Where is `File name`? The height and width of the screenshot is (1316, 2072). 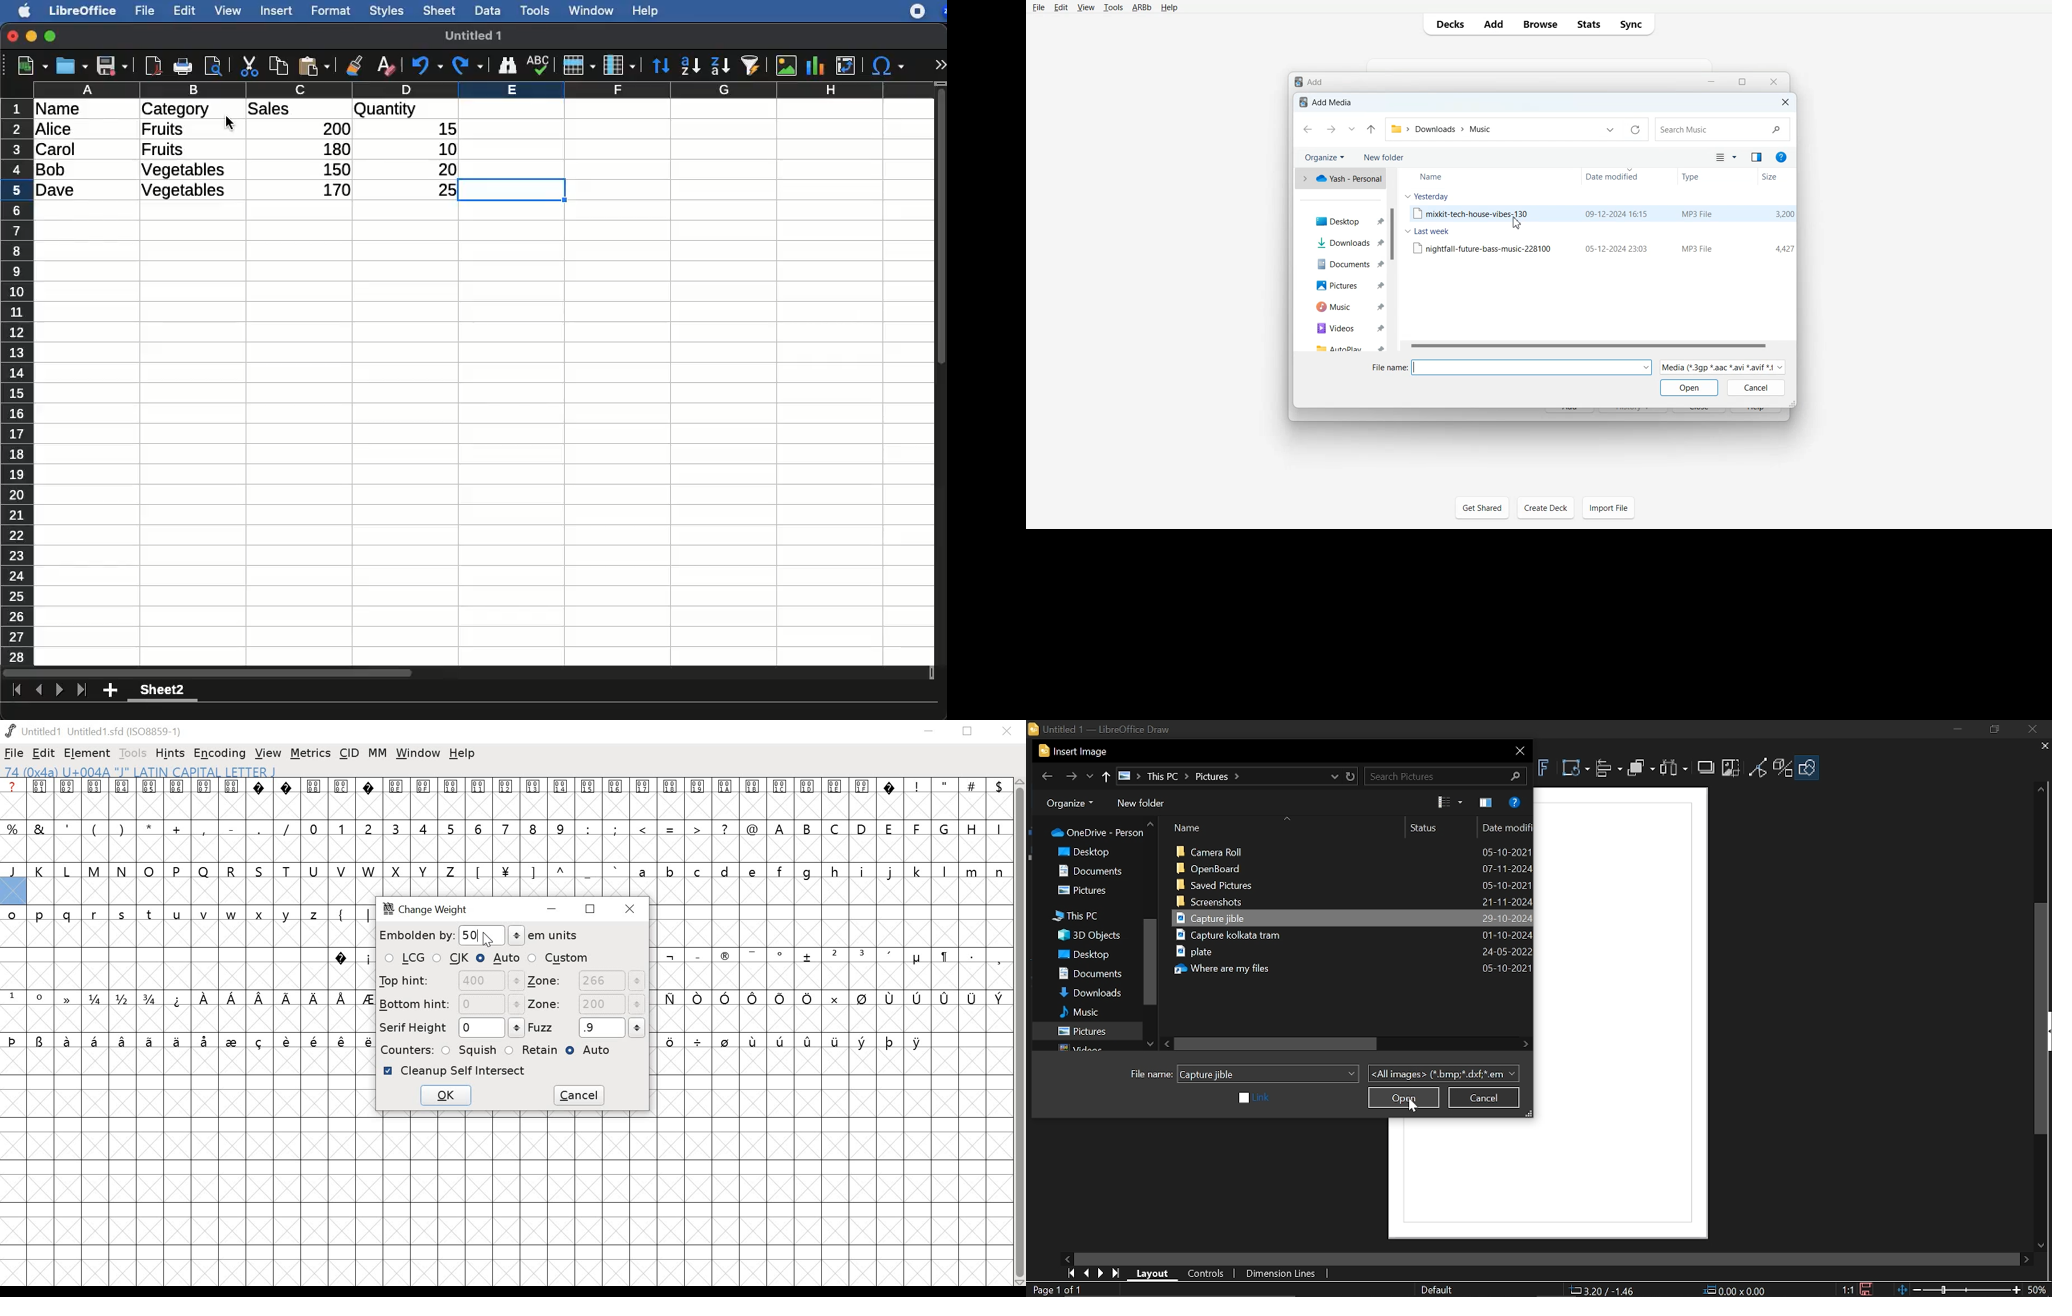
File name is located at coordinates (1268, 1073).